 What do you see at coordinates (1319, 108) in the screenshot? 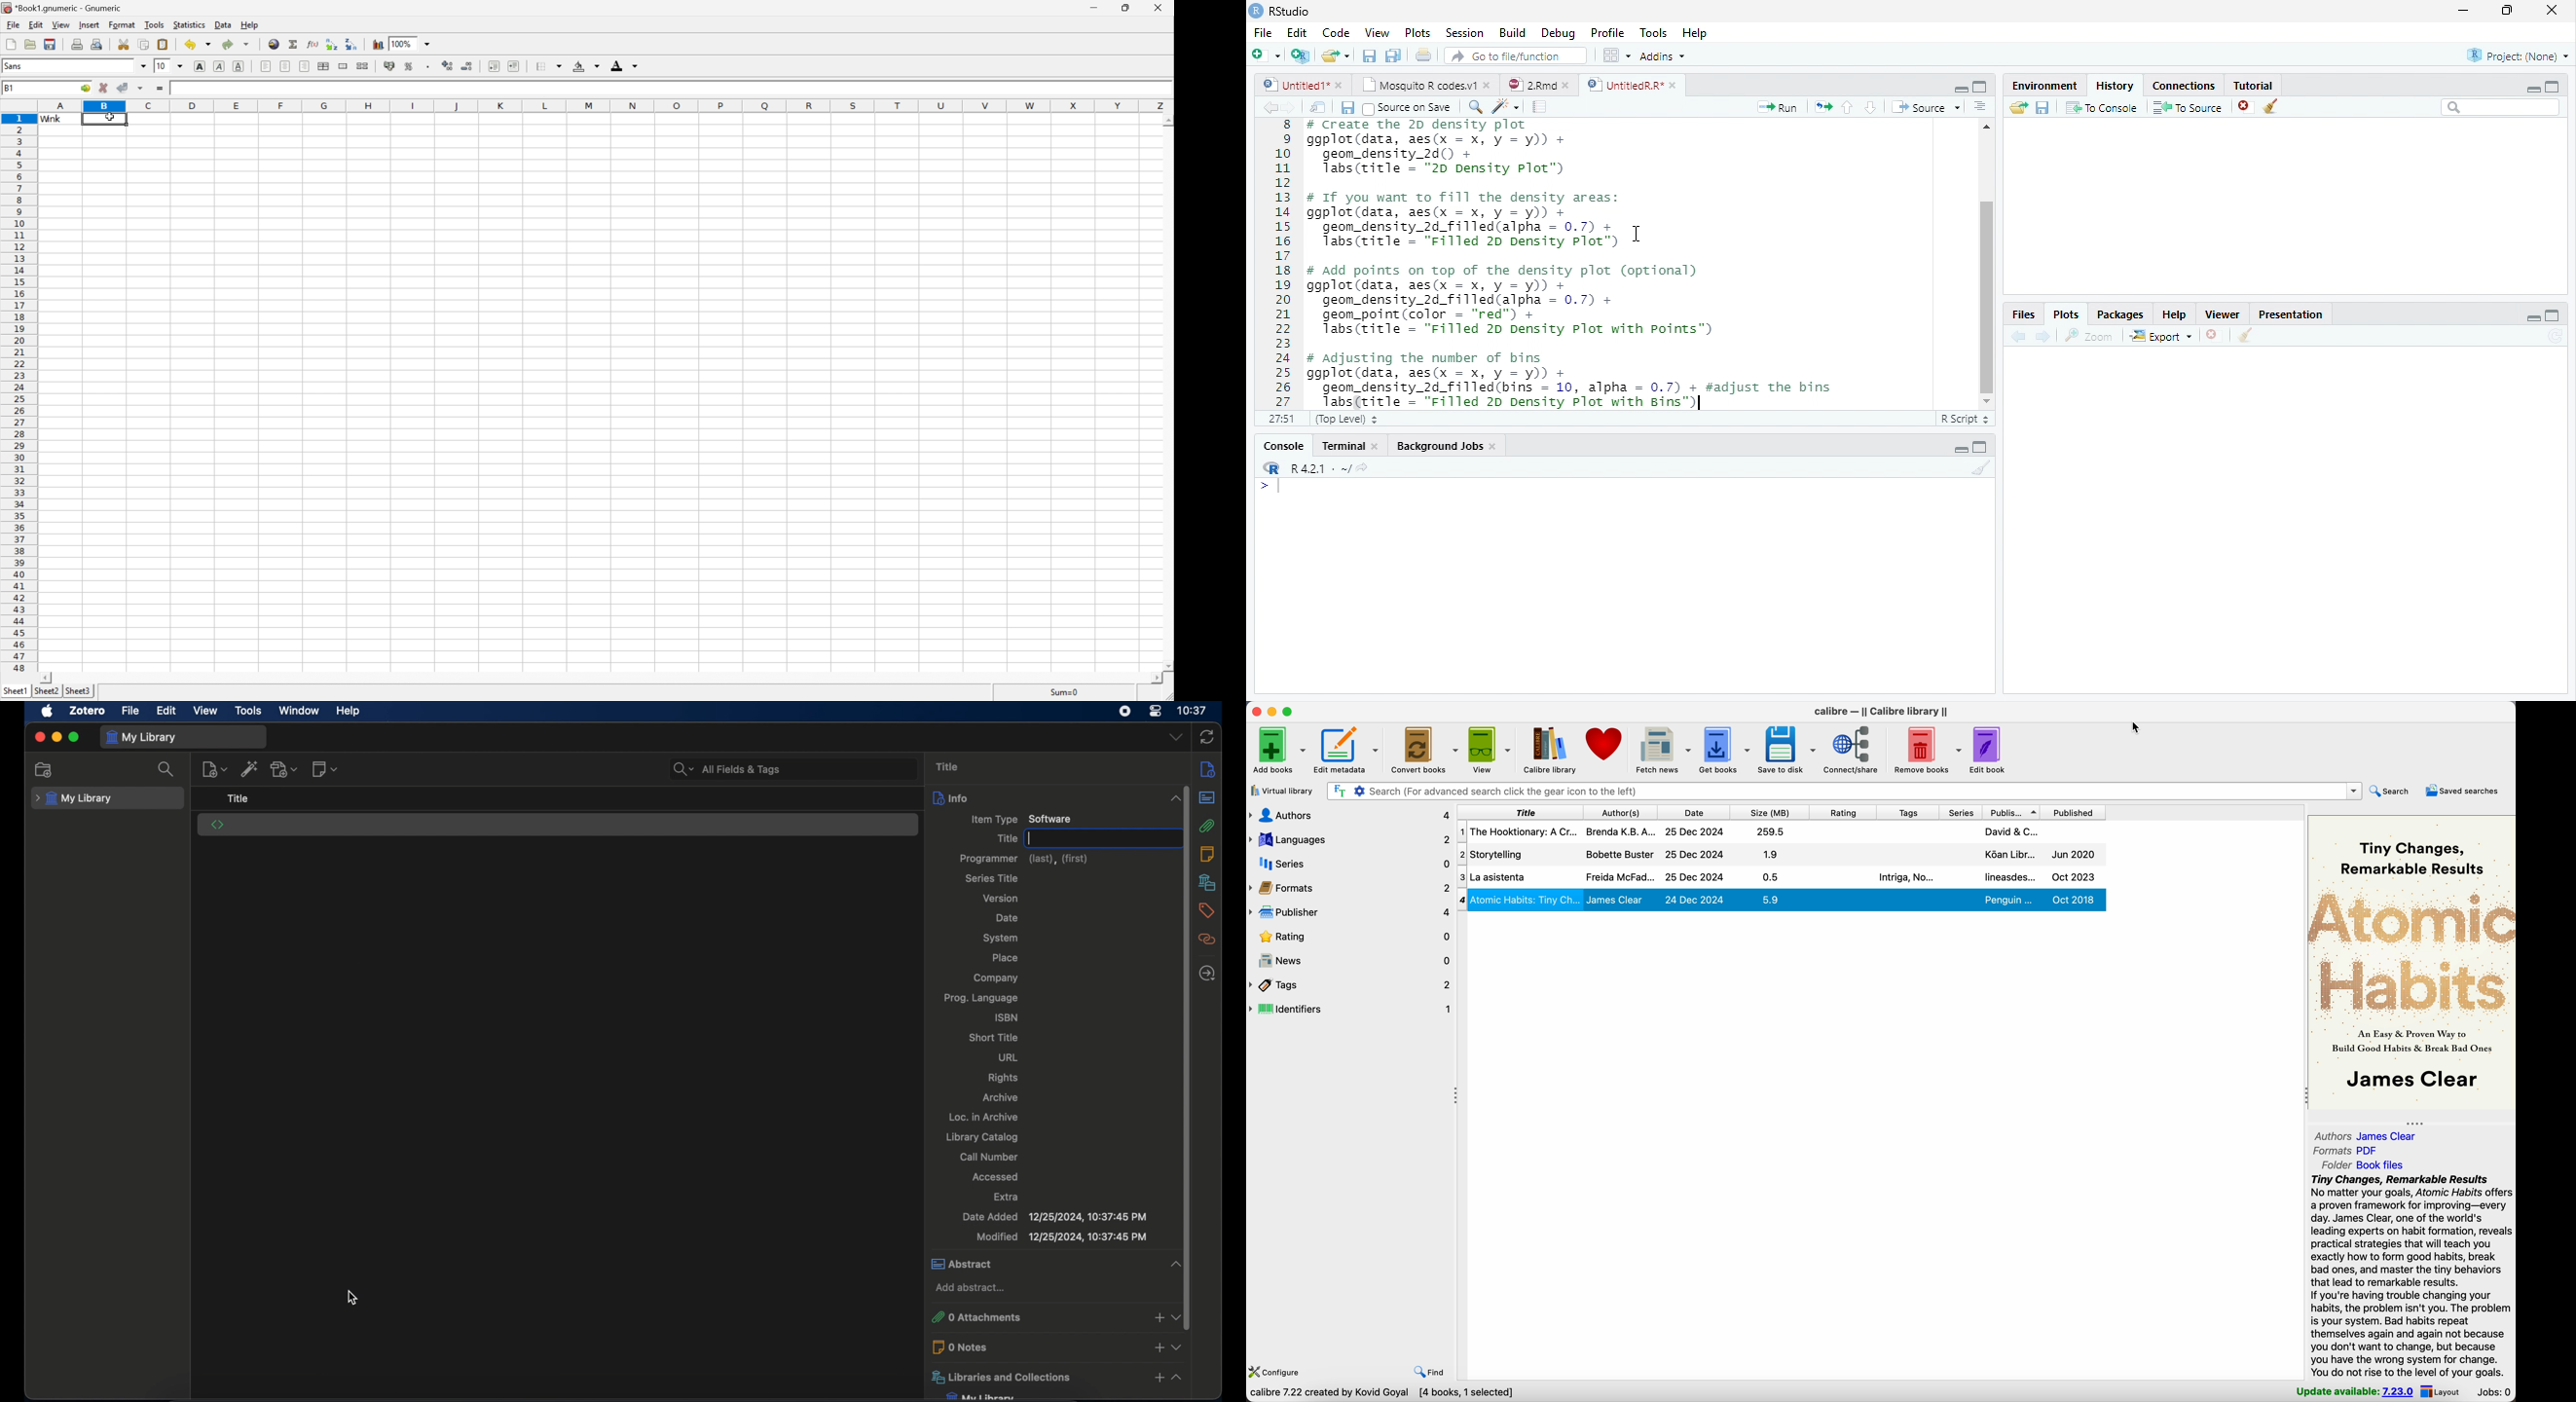
I see `show in window` at bounding box center [1319, 108].